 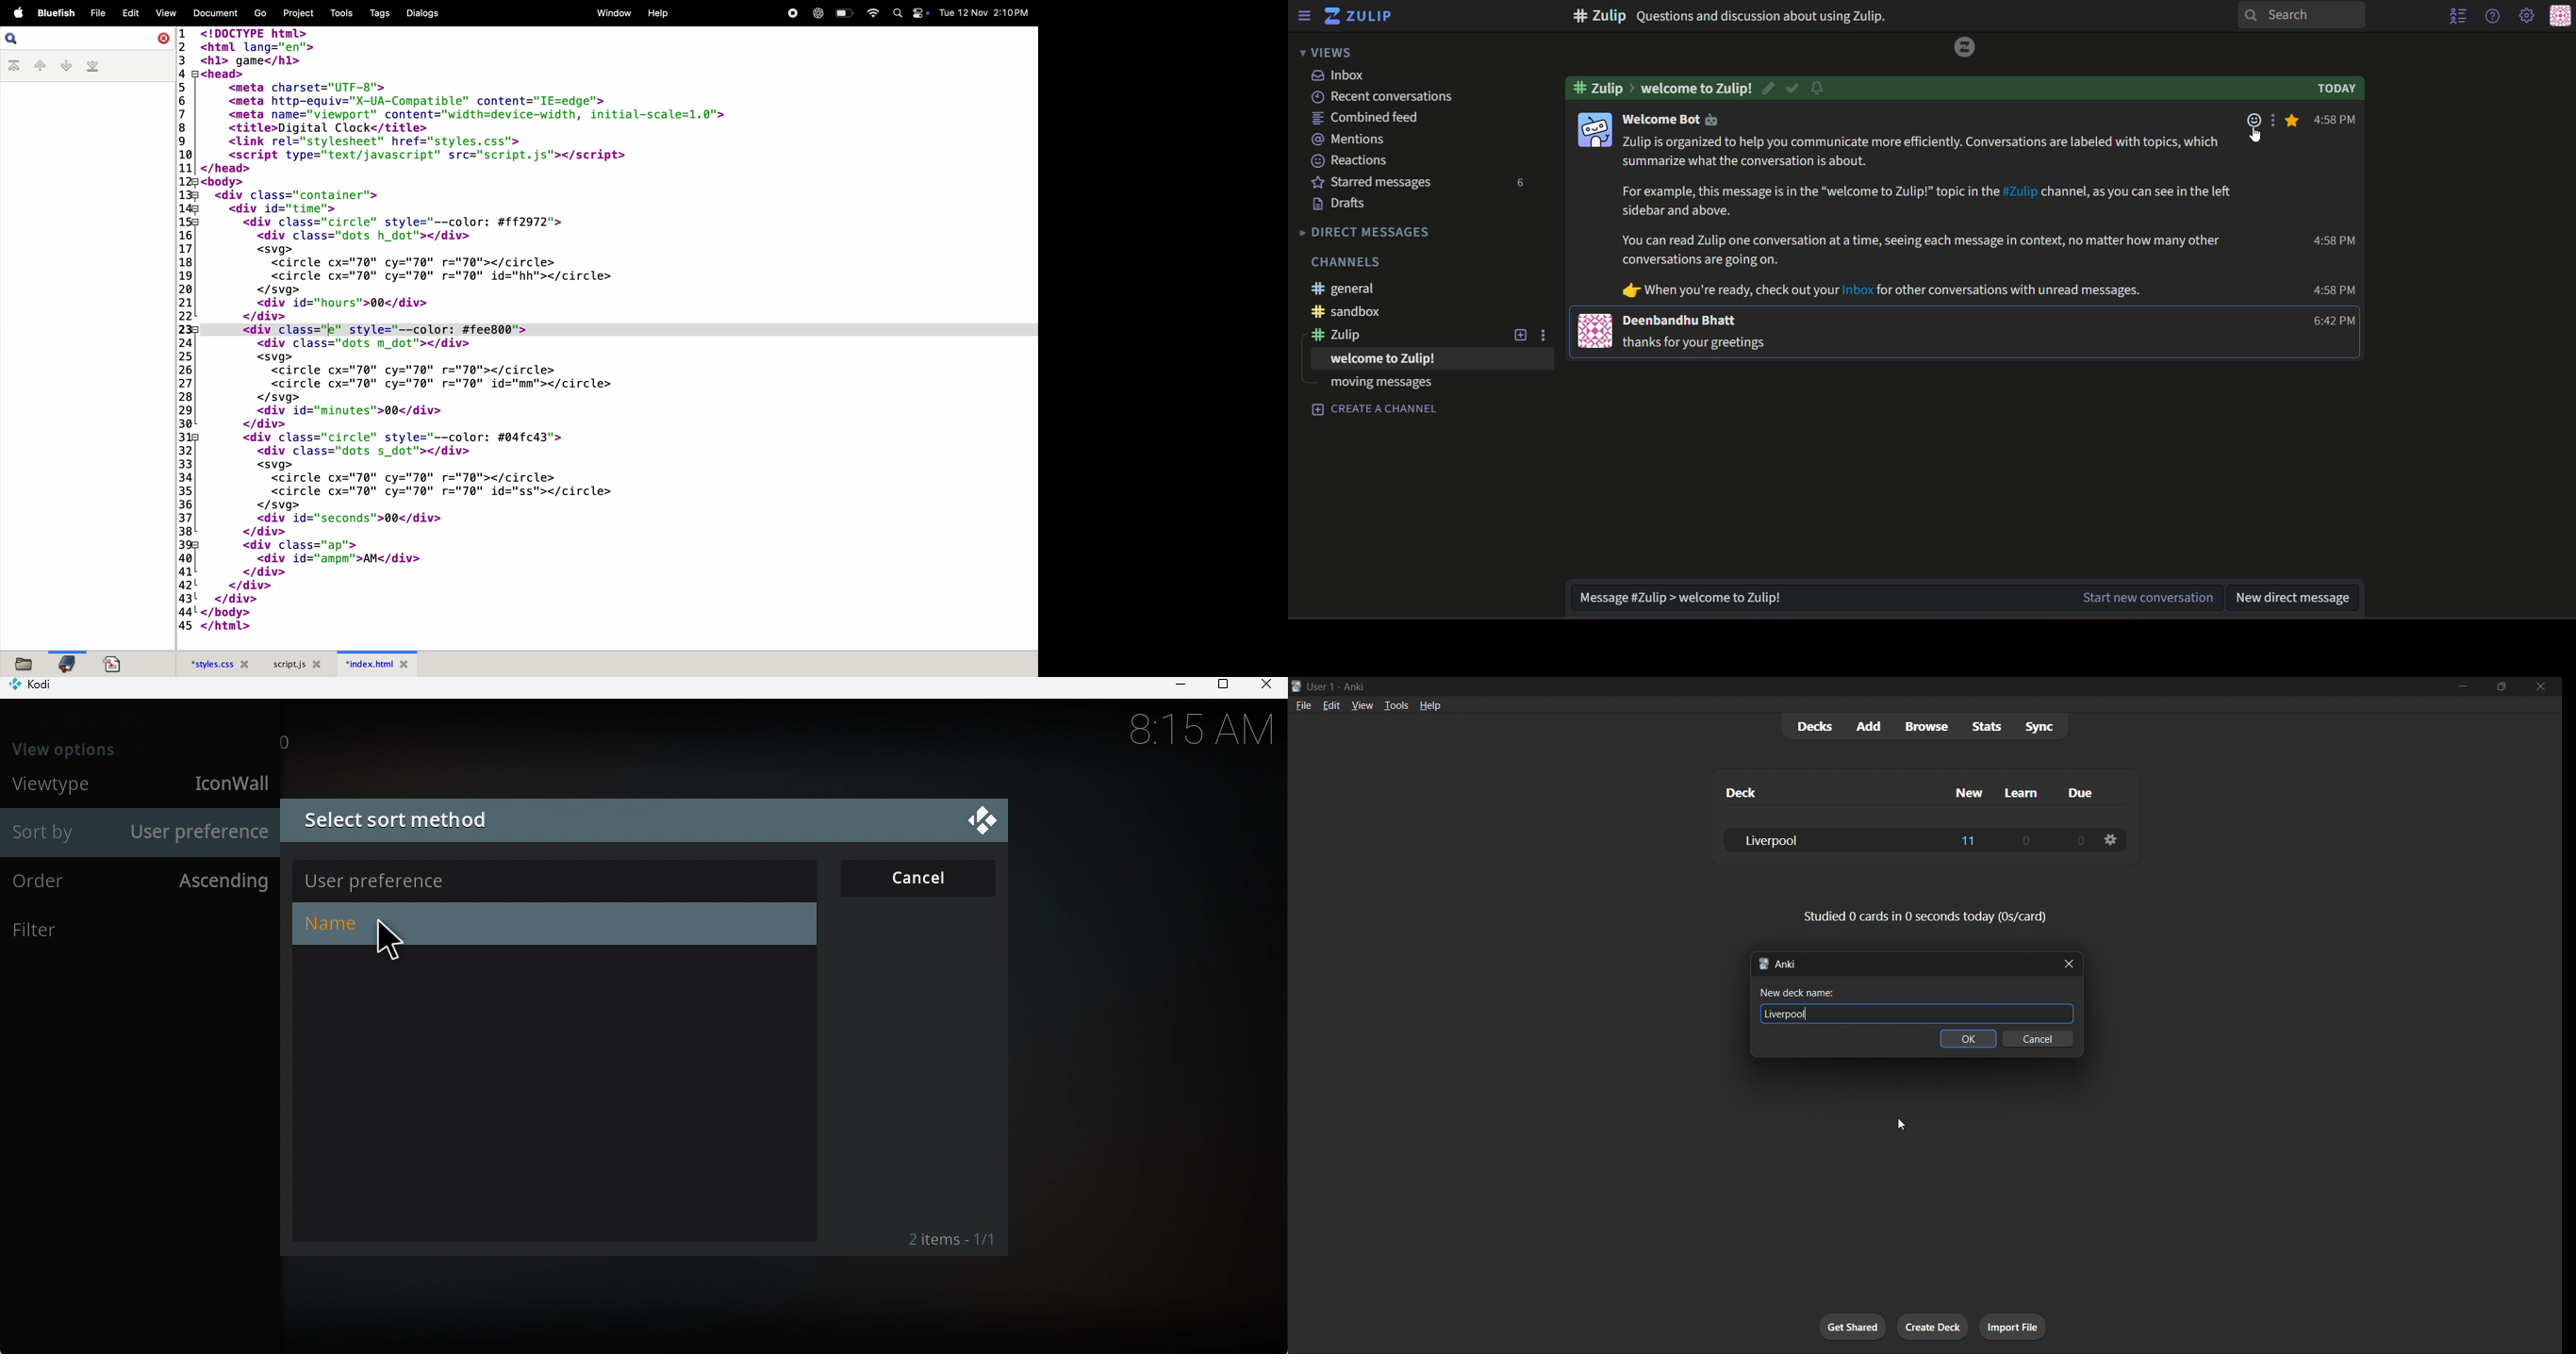 I want to click on New deck name, so click(x=1800, y=988).